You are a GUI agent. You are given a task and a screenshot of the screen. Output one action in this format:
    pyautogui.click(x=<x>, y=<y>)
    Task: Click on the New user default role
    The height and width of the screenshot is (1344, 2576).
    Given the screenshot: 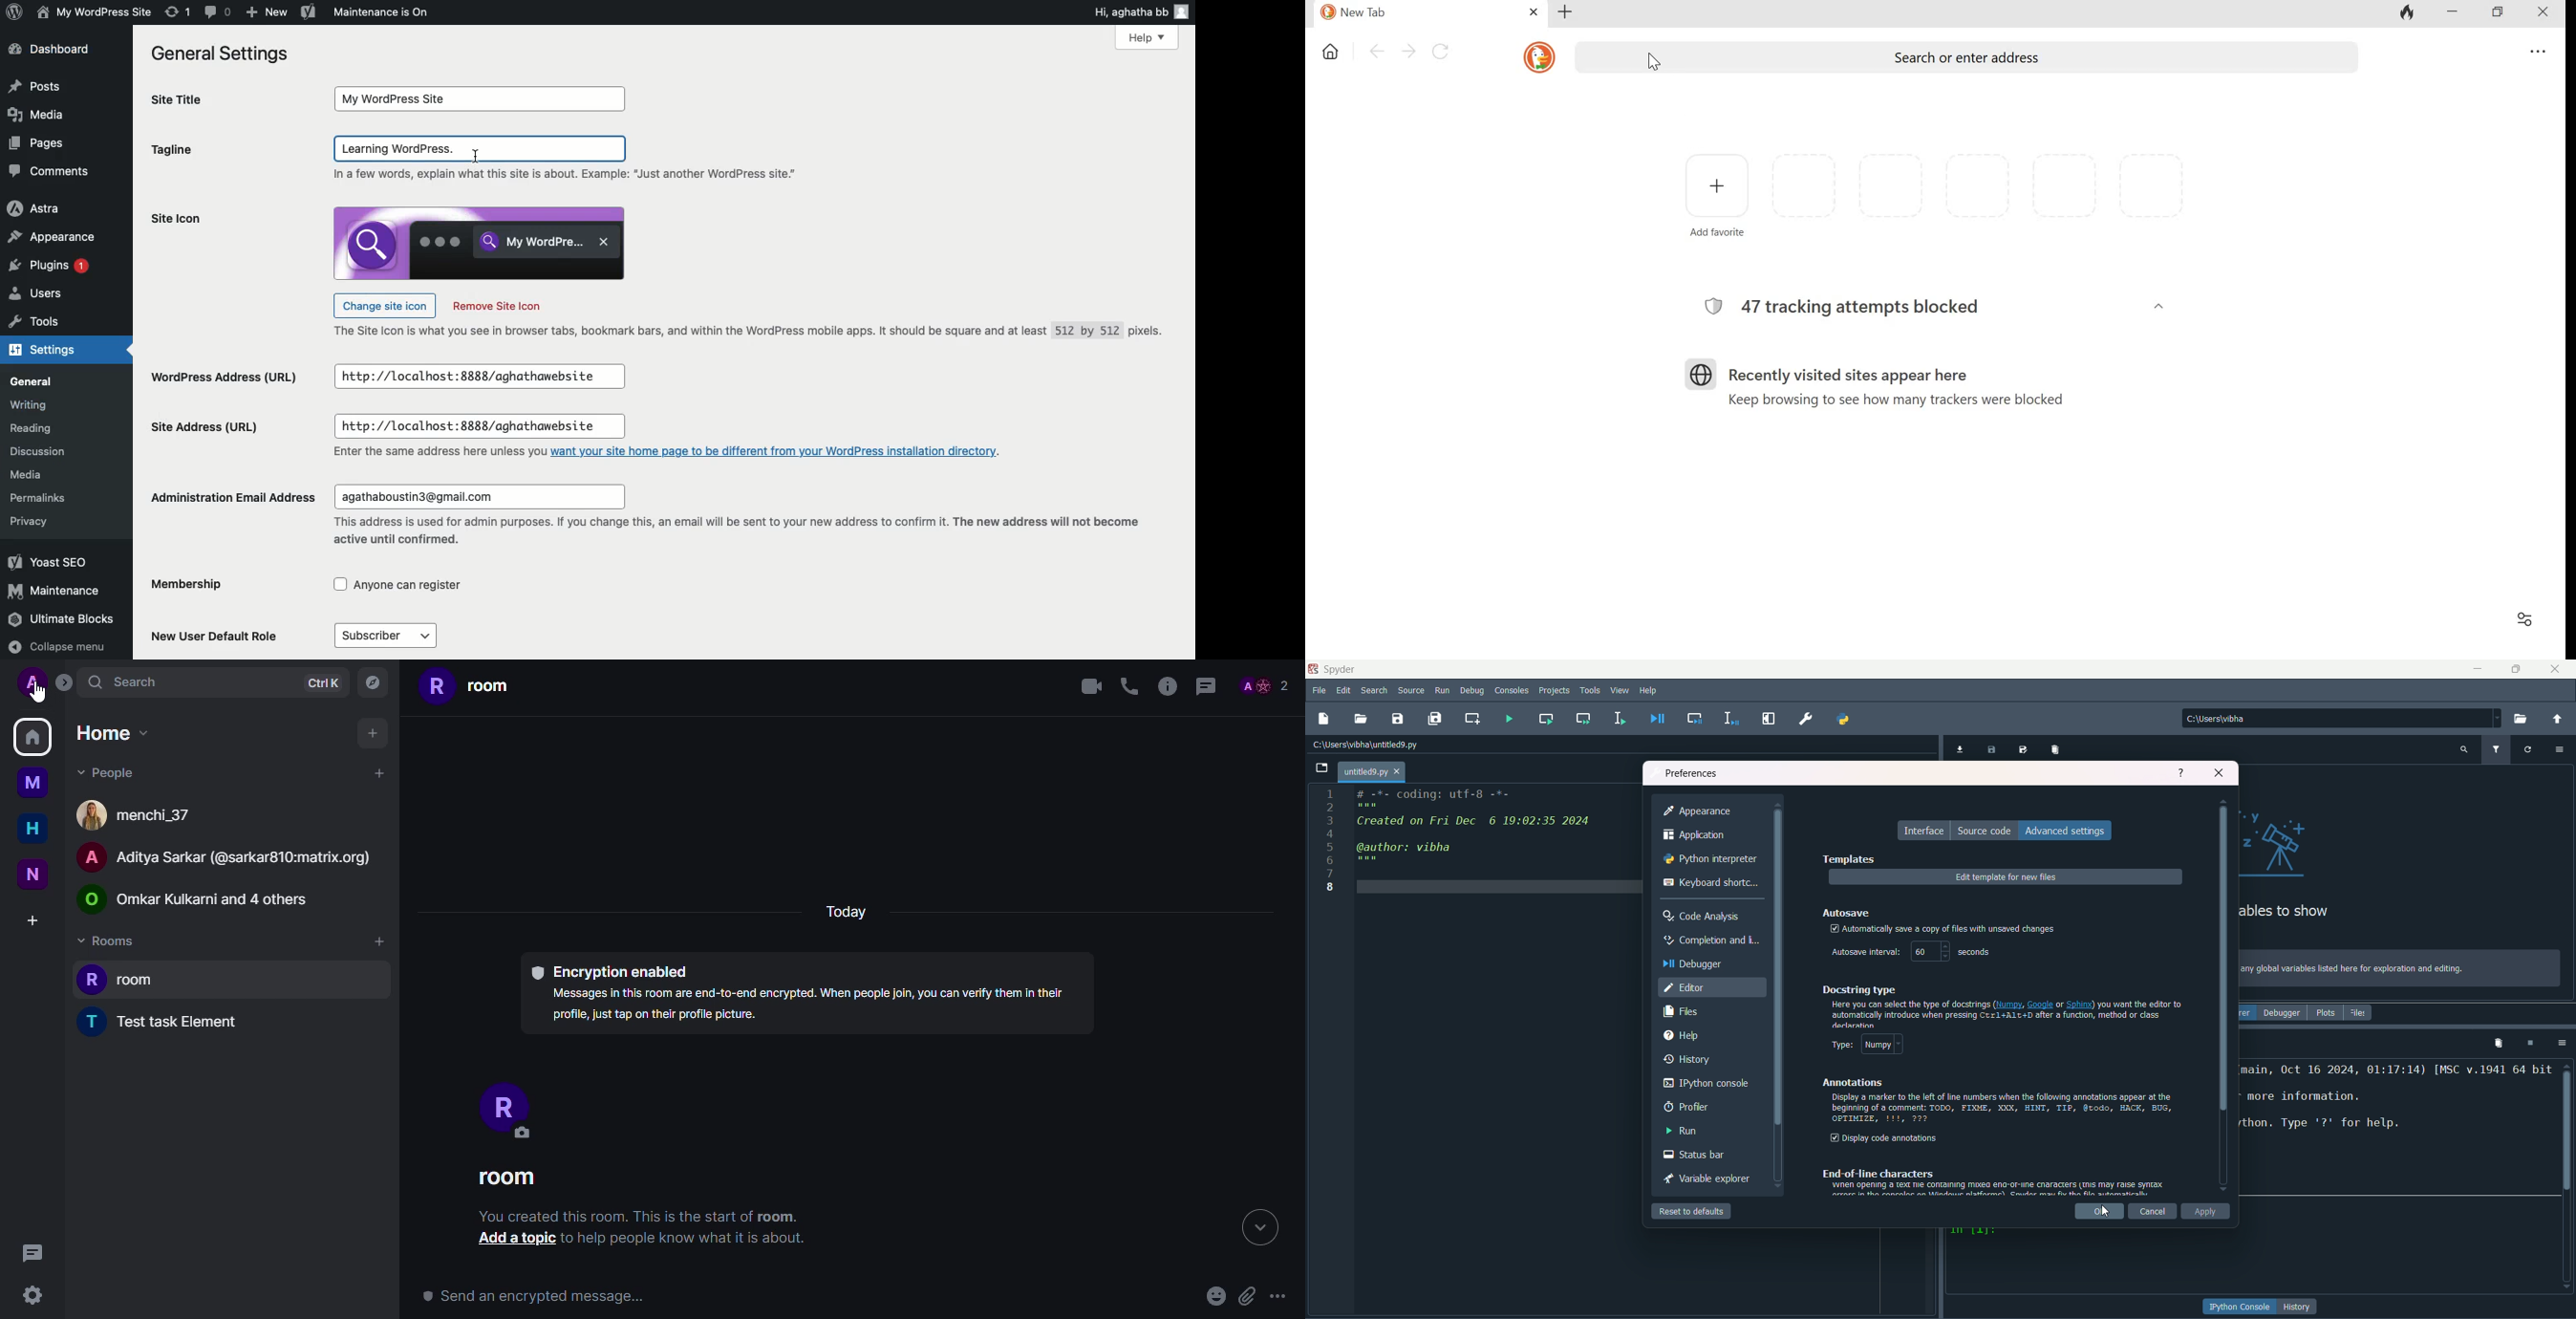 What is the action you would take?
    pyautogui.click(x=219, y=635)
    